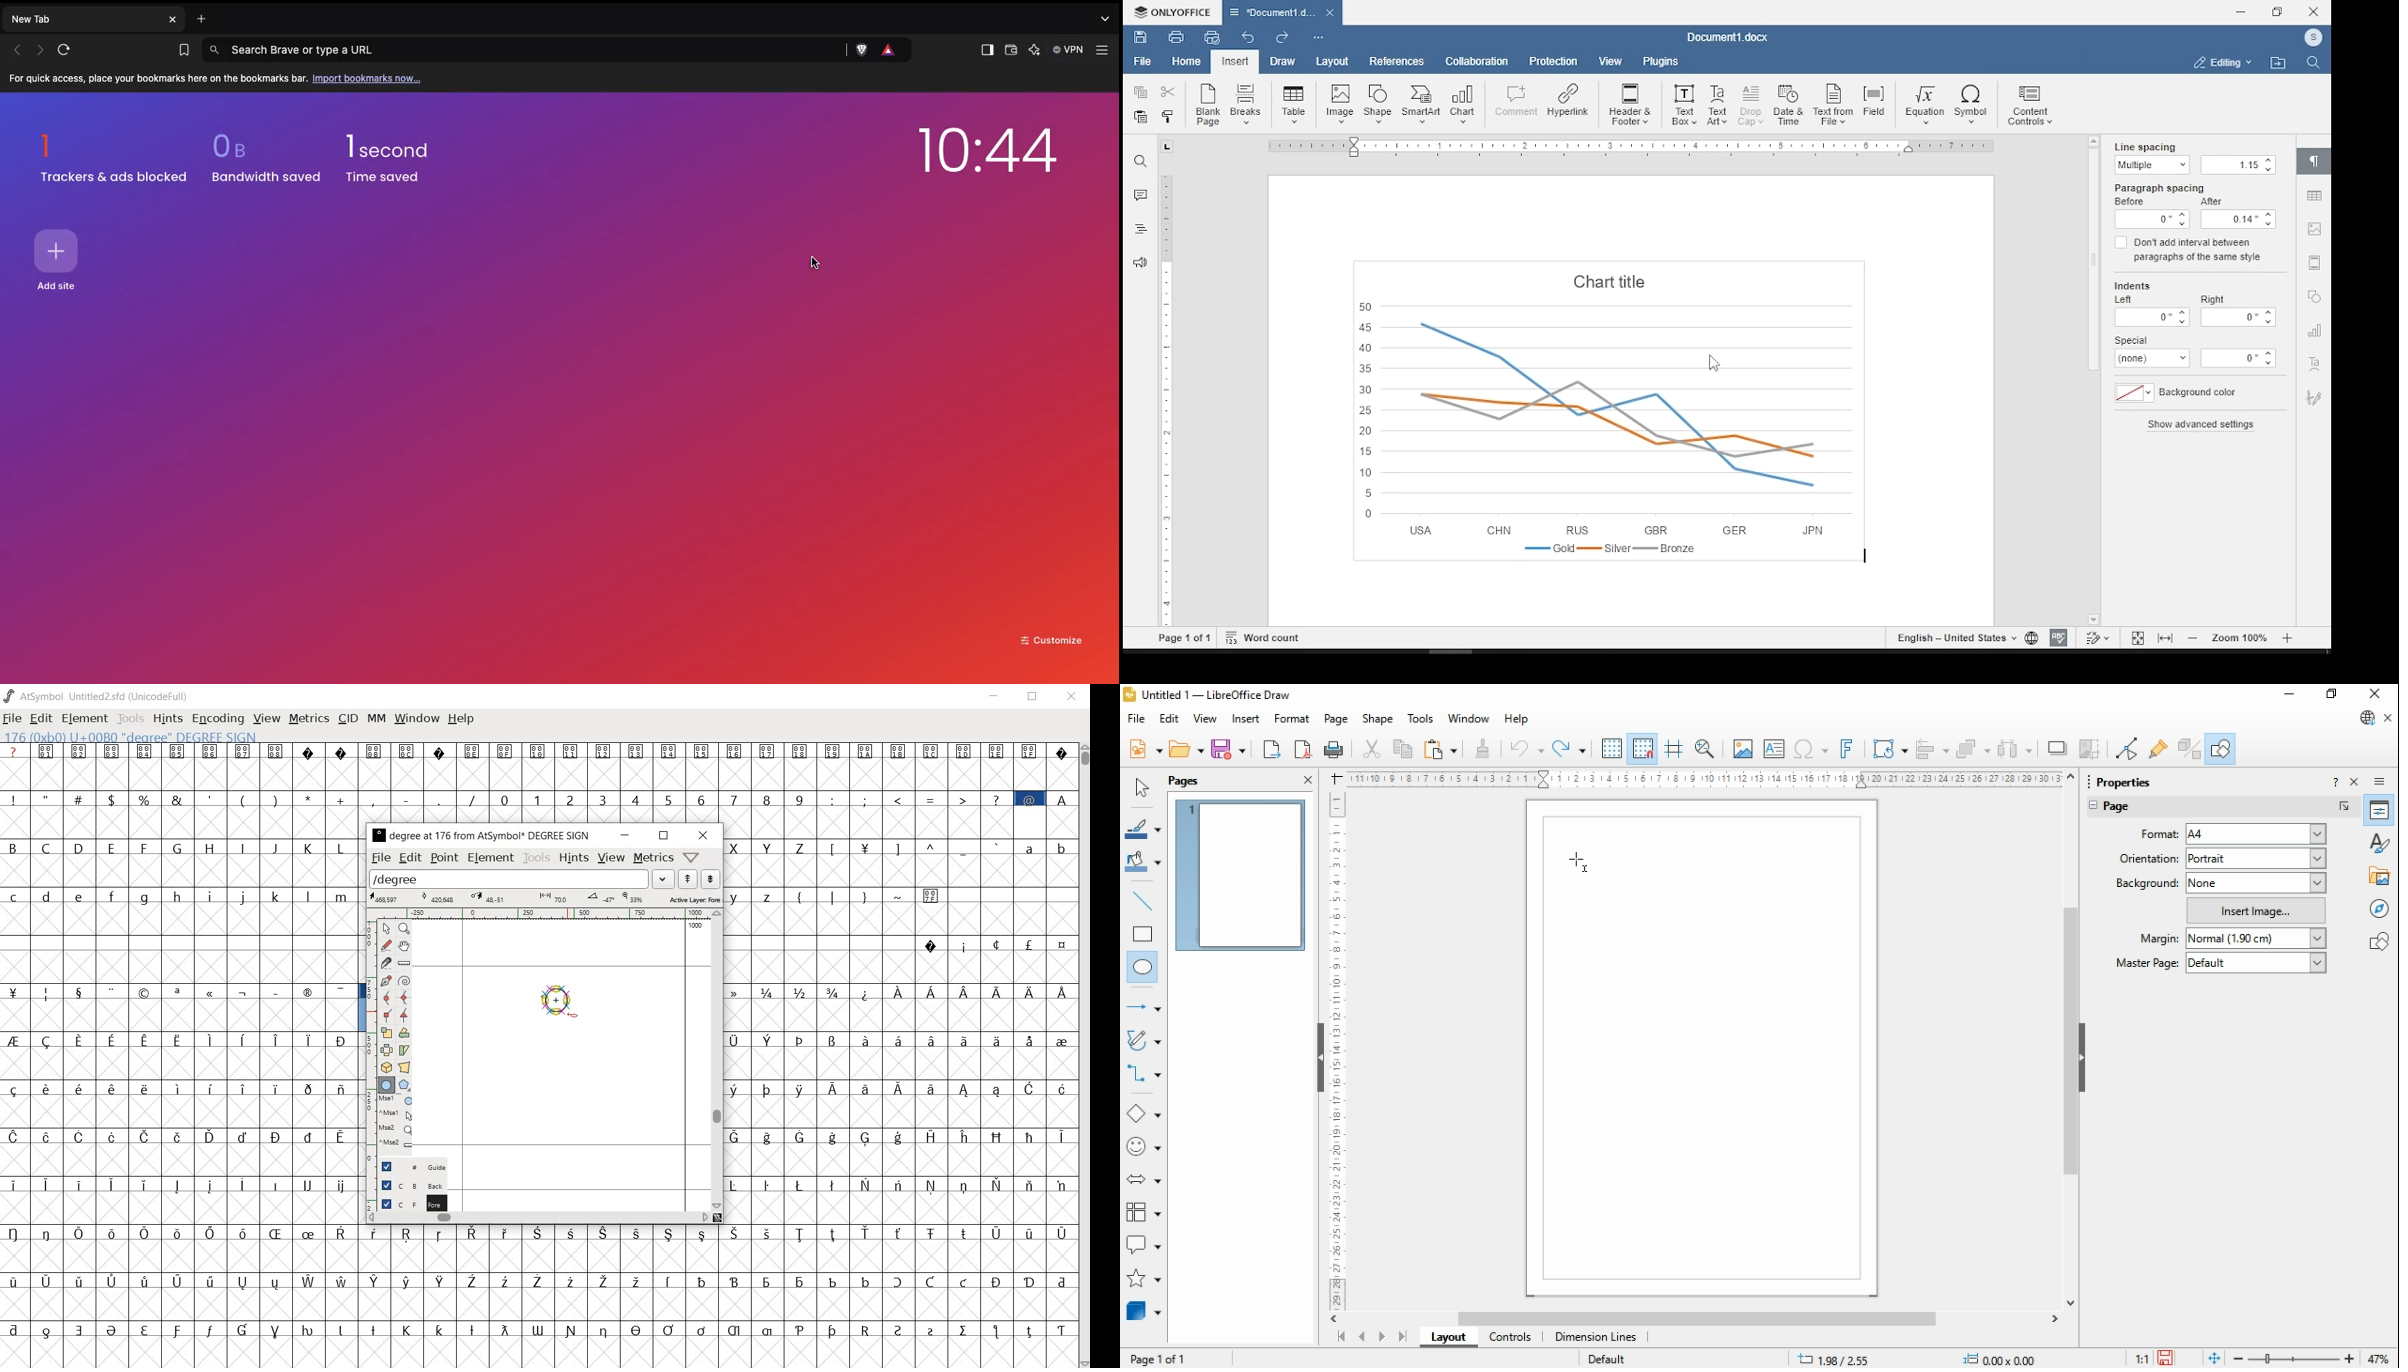 The width and height of the screenshot is (2408, 1372). I want to click on callout shapes, so click(1145, 1248).